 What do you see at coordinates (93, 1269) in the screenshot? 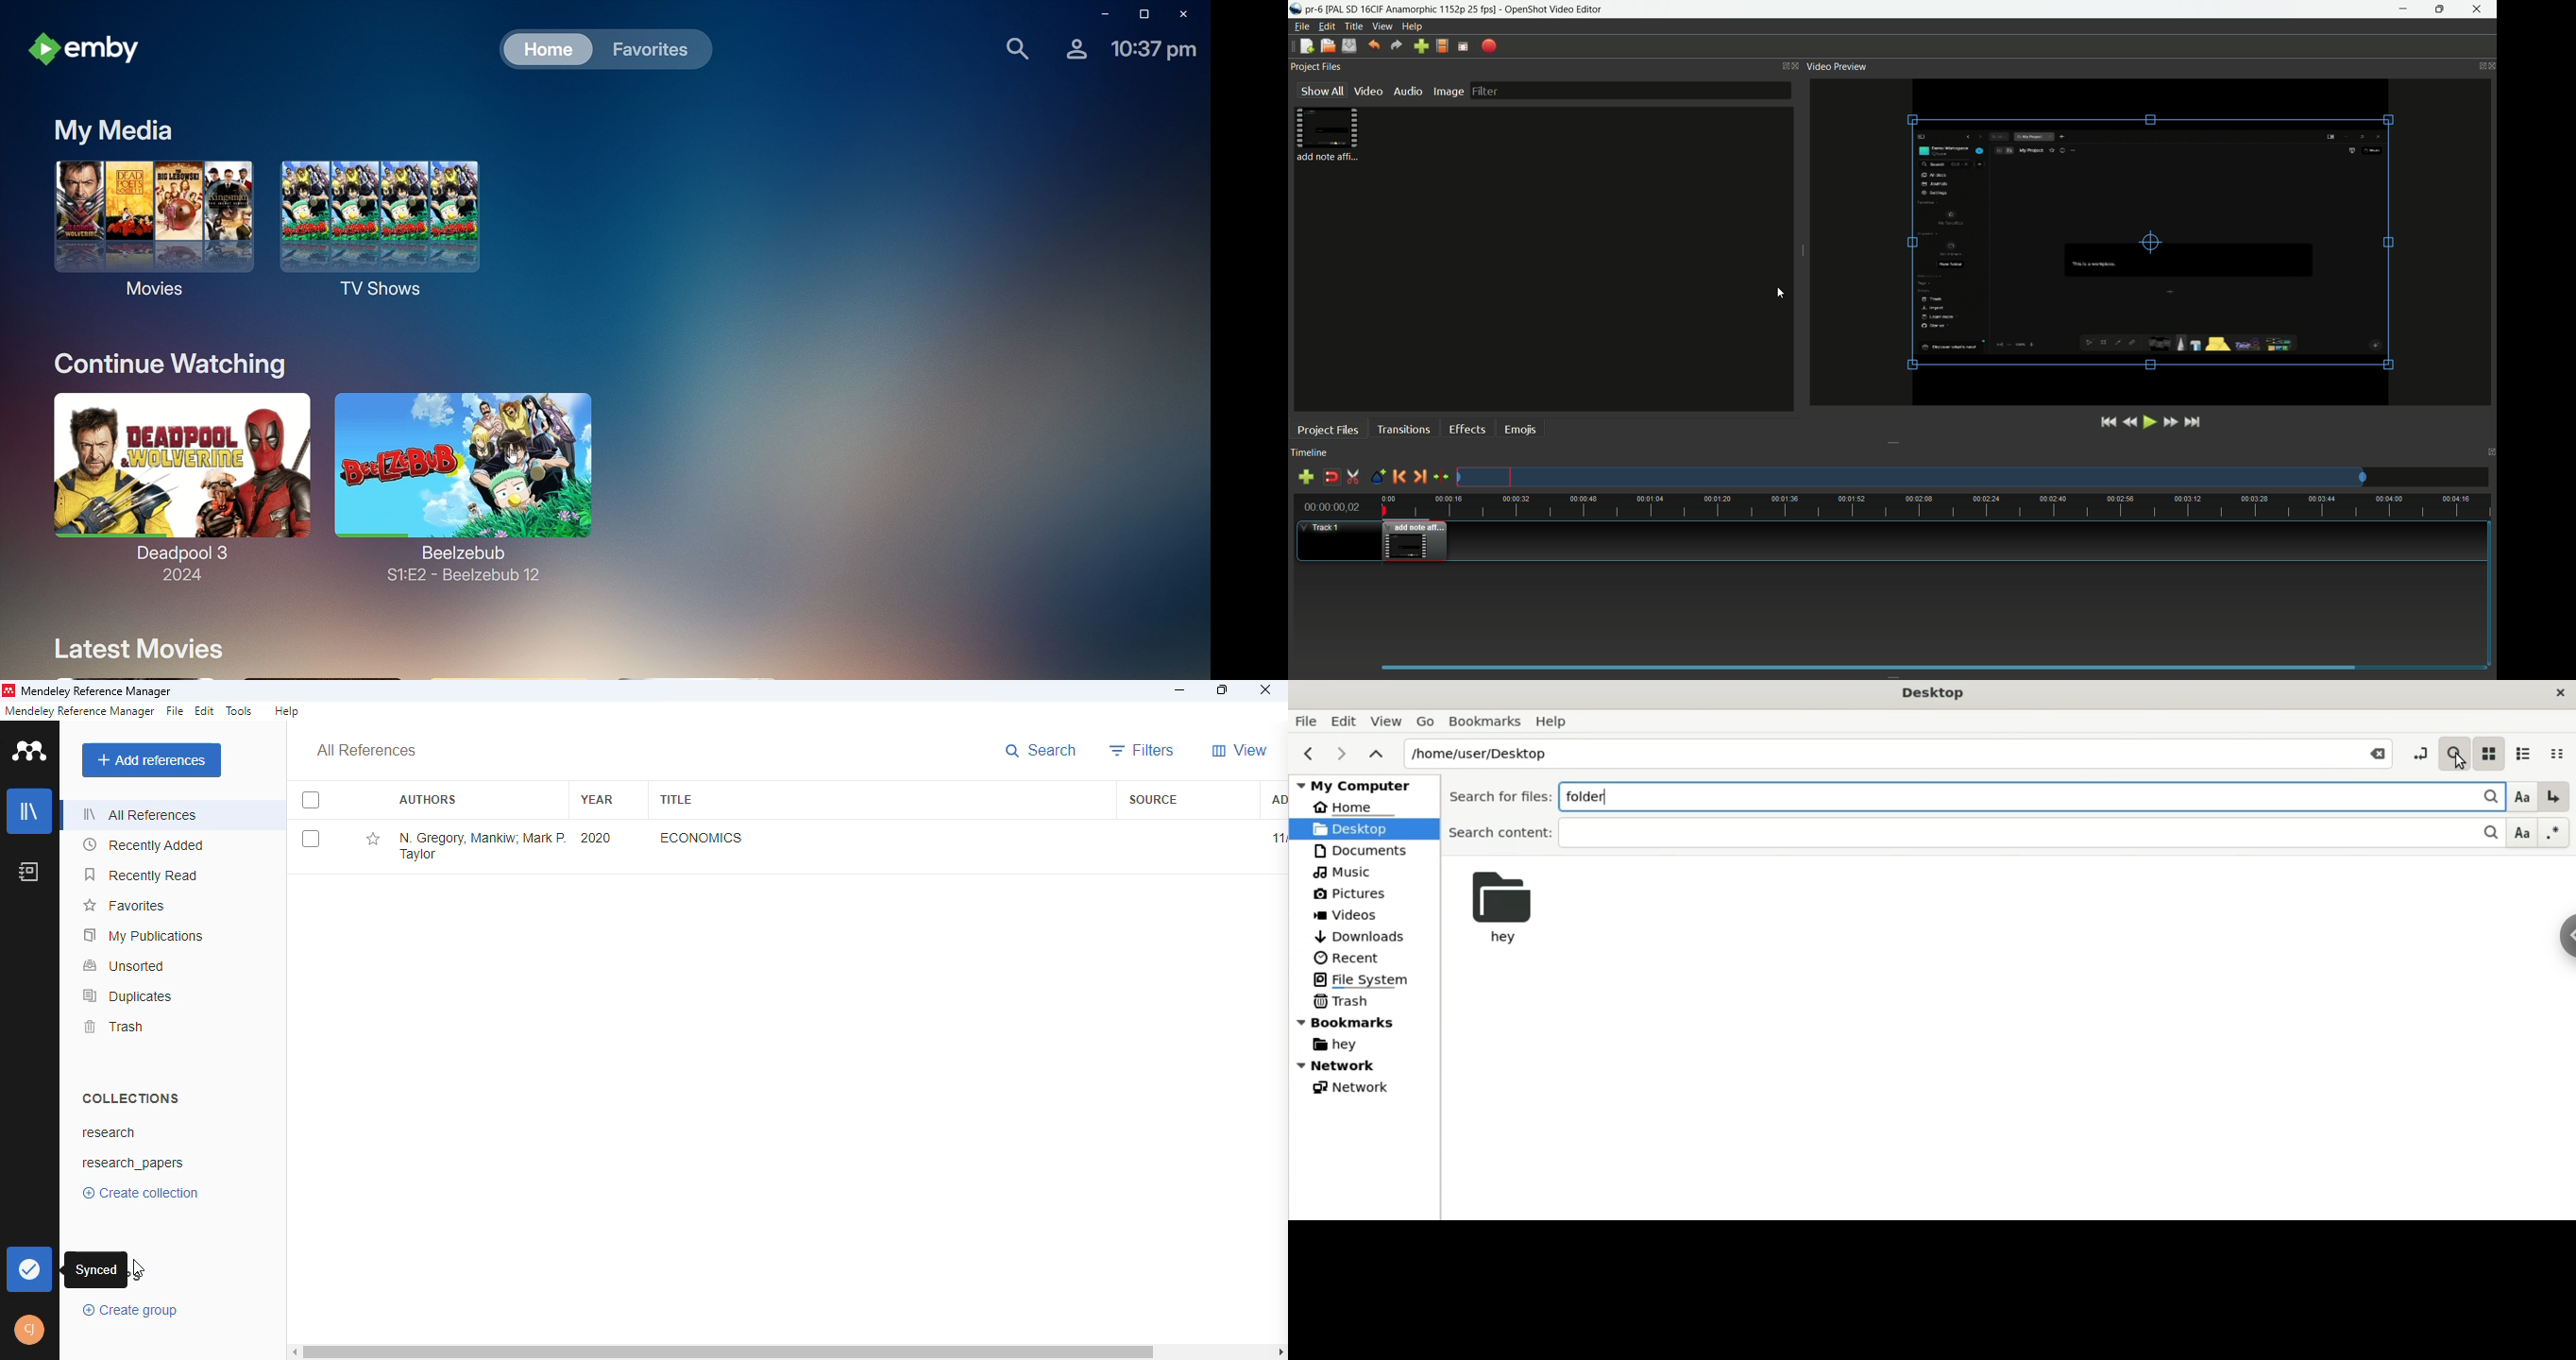
I see `synced` at bounding box center [93, 1269].